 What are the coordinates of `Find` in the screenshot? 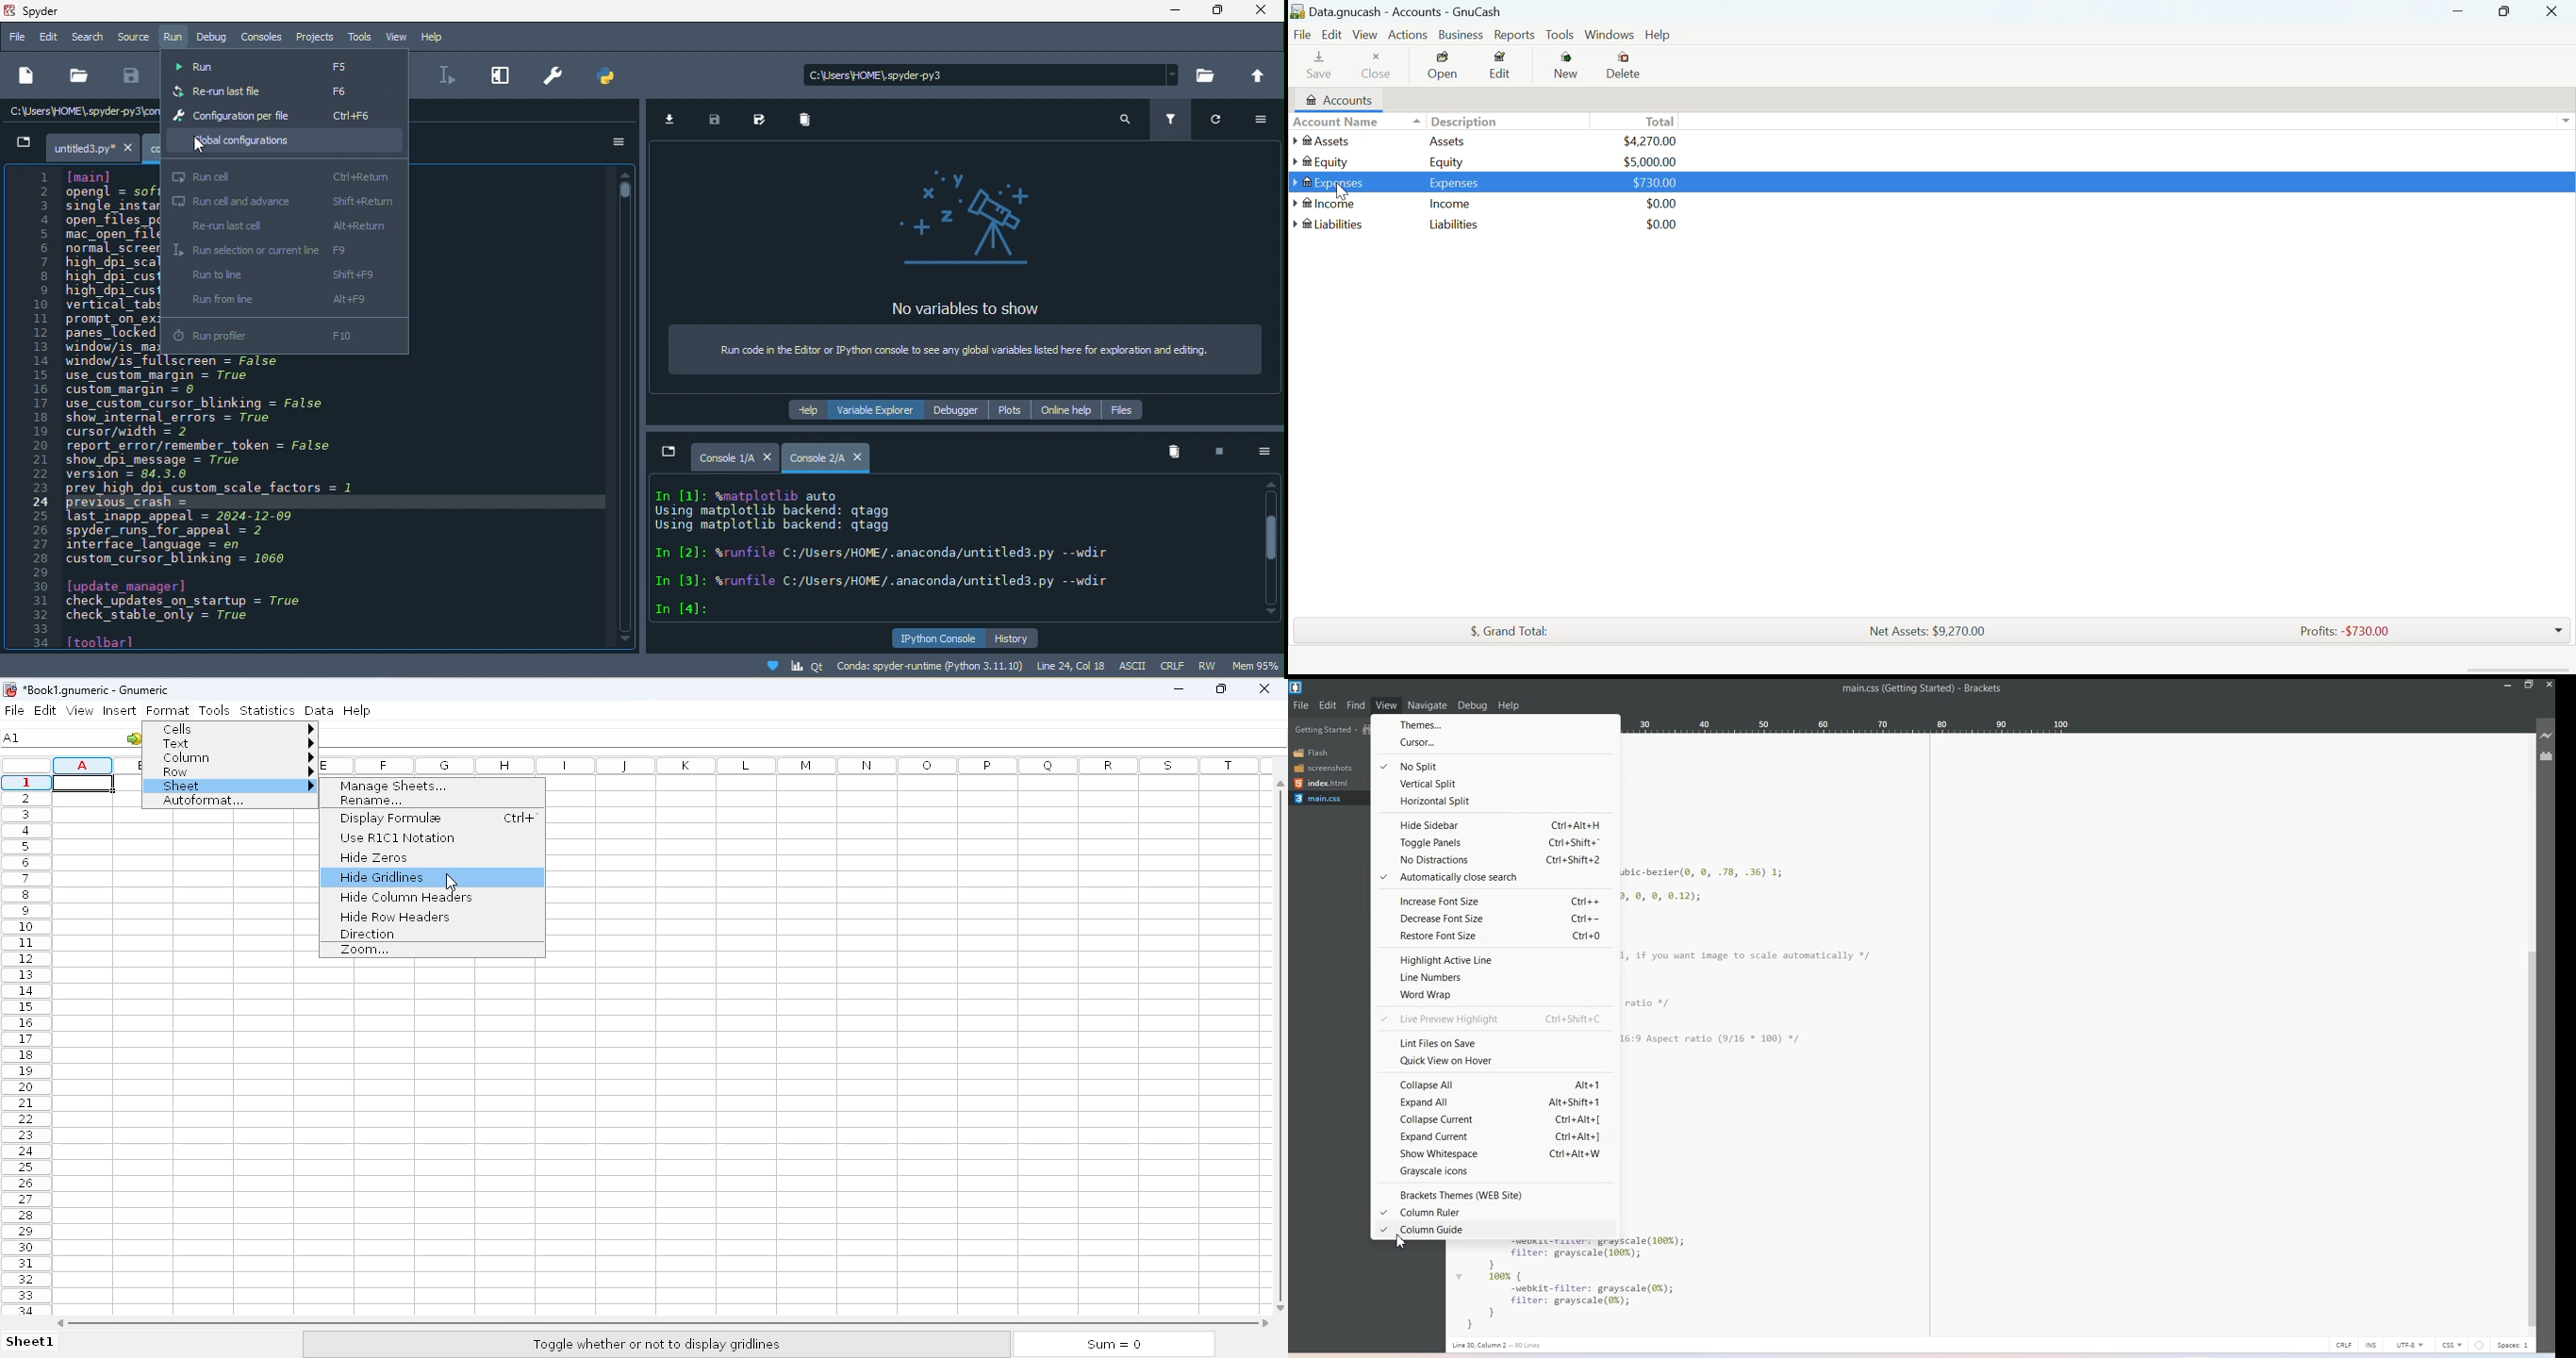 It's located at (1355, 705).